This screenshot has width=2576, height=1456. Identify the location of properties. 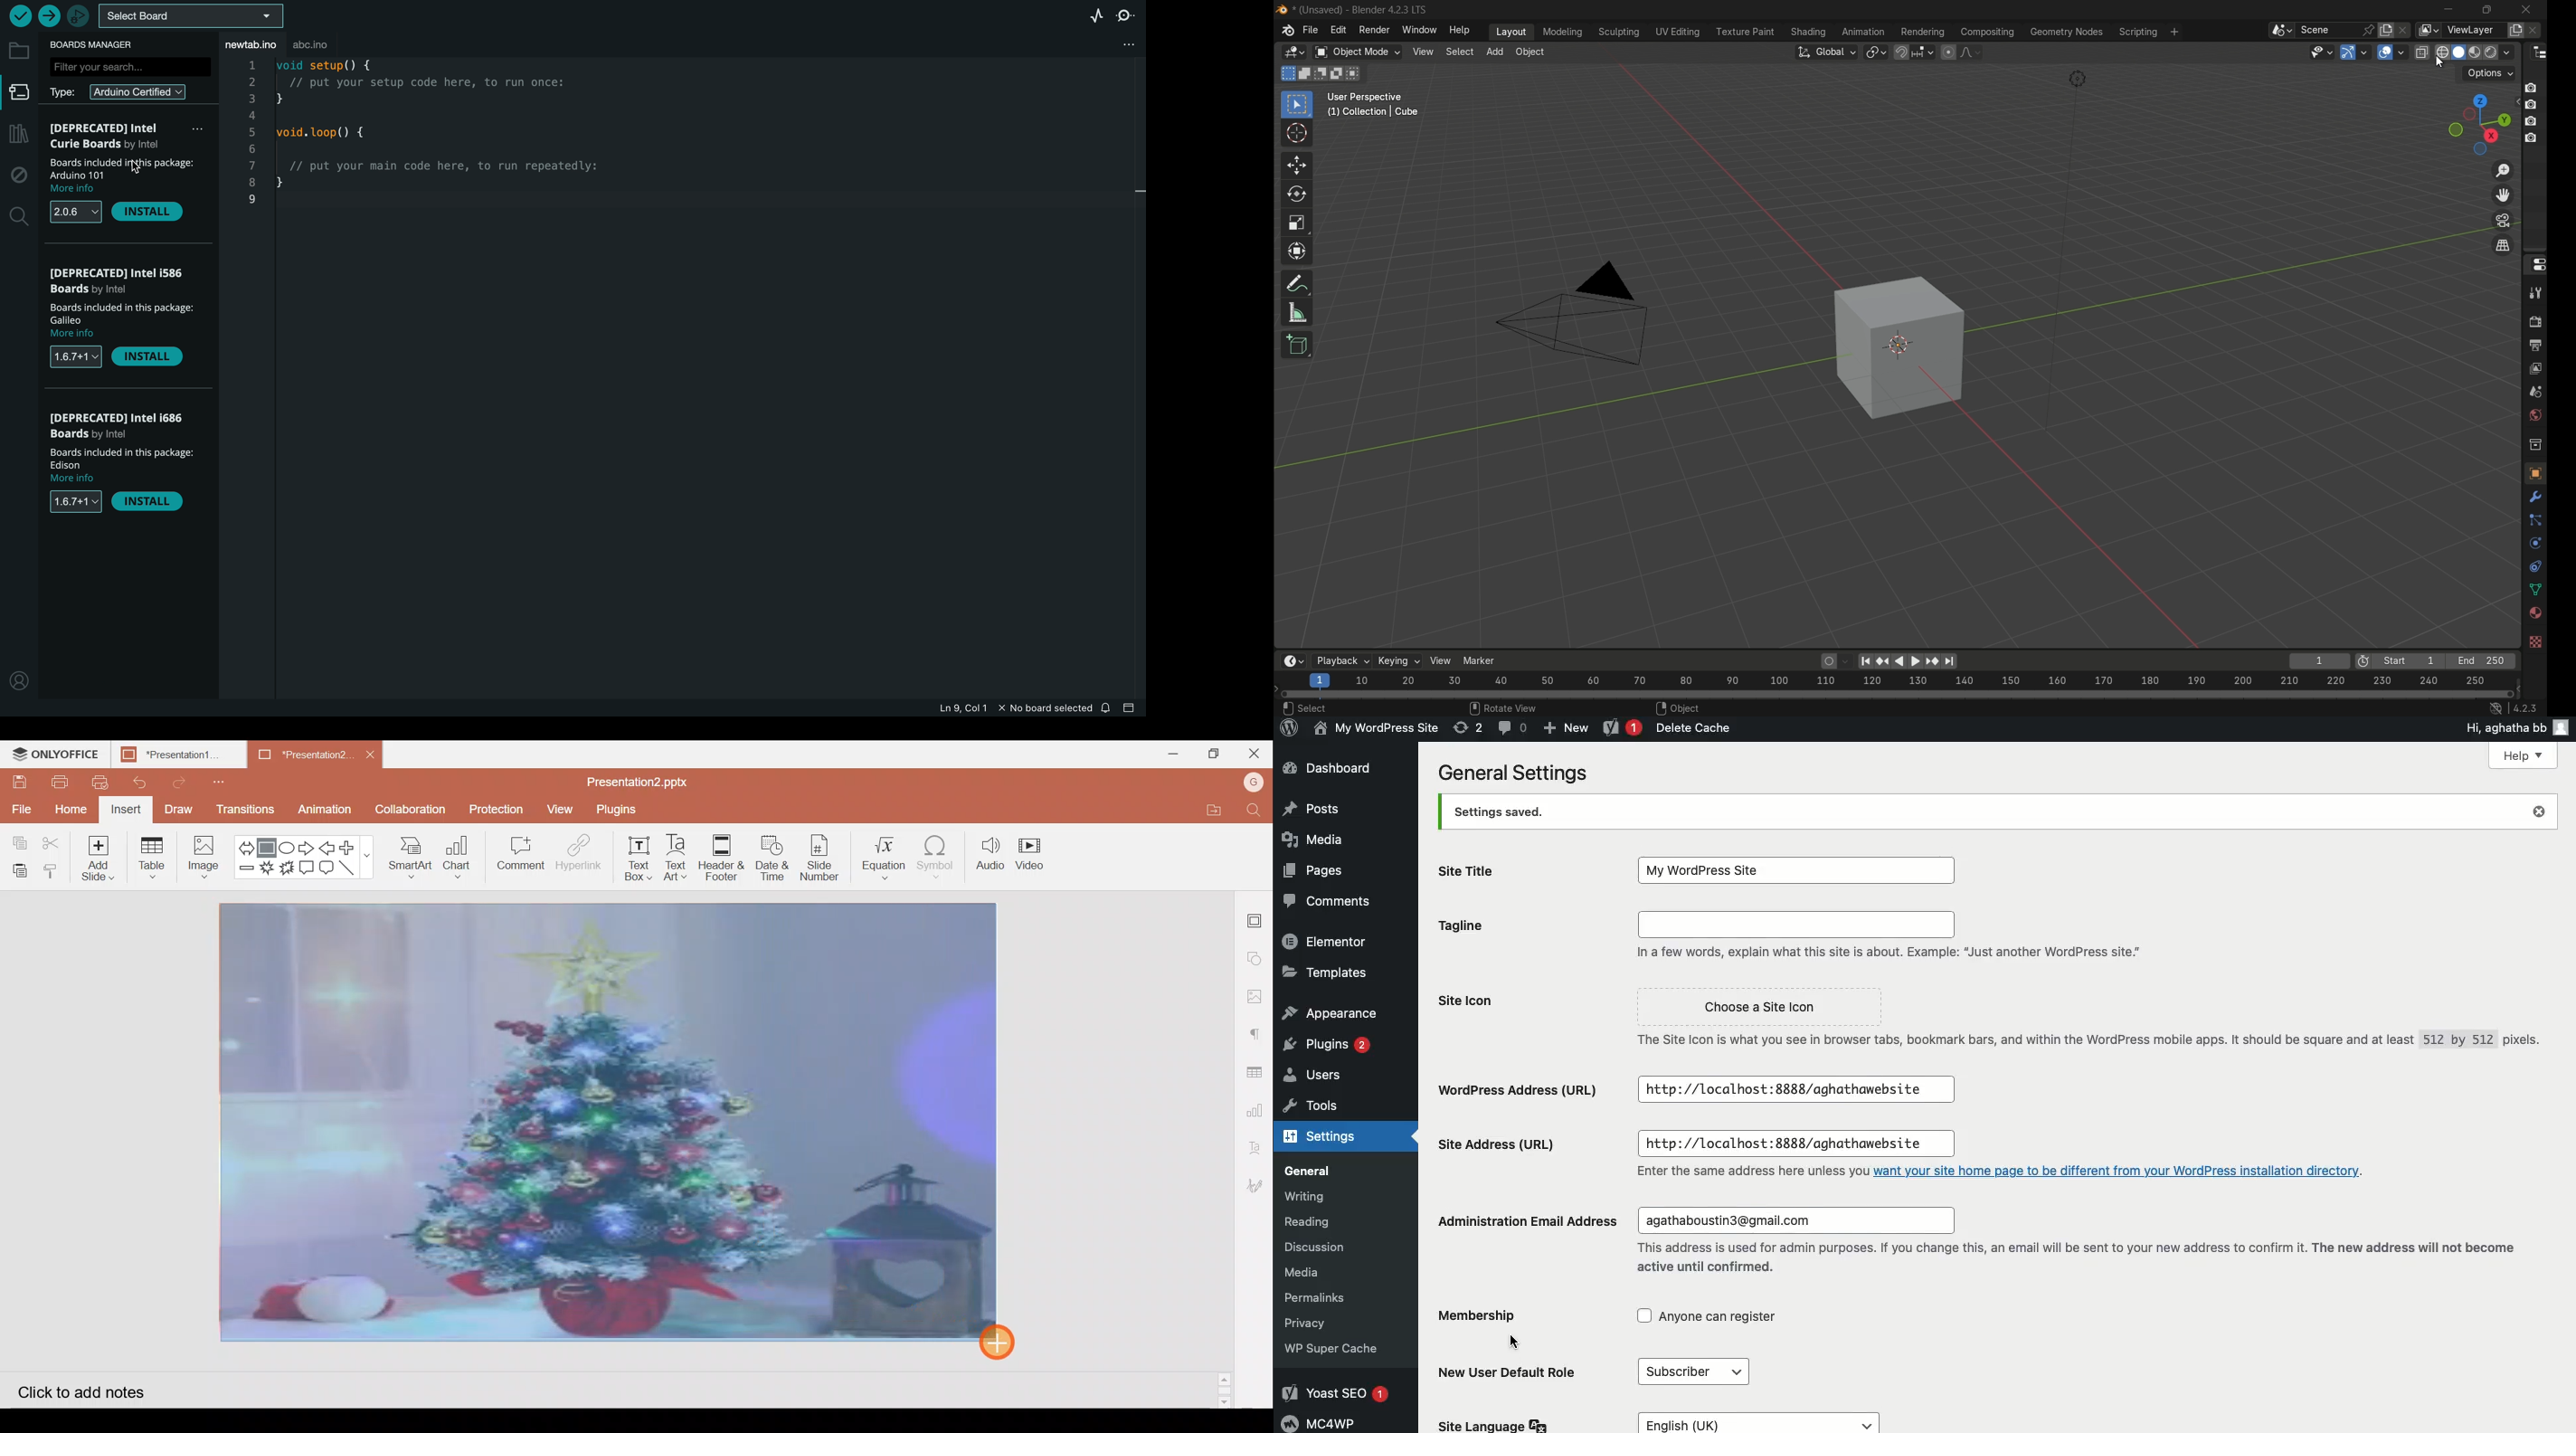
(2535, 266).